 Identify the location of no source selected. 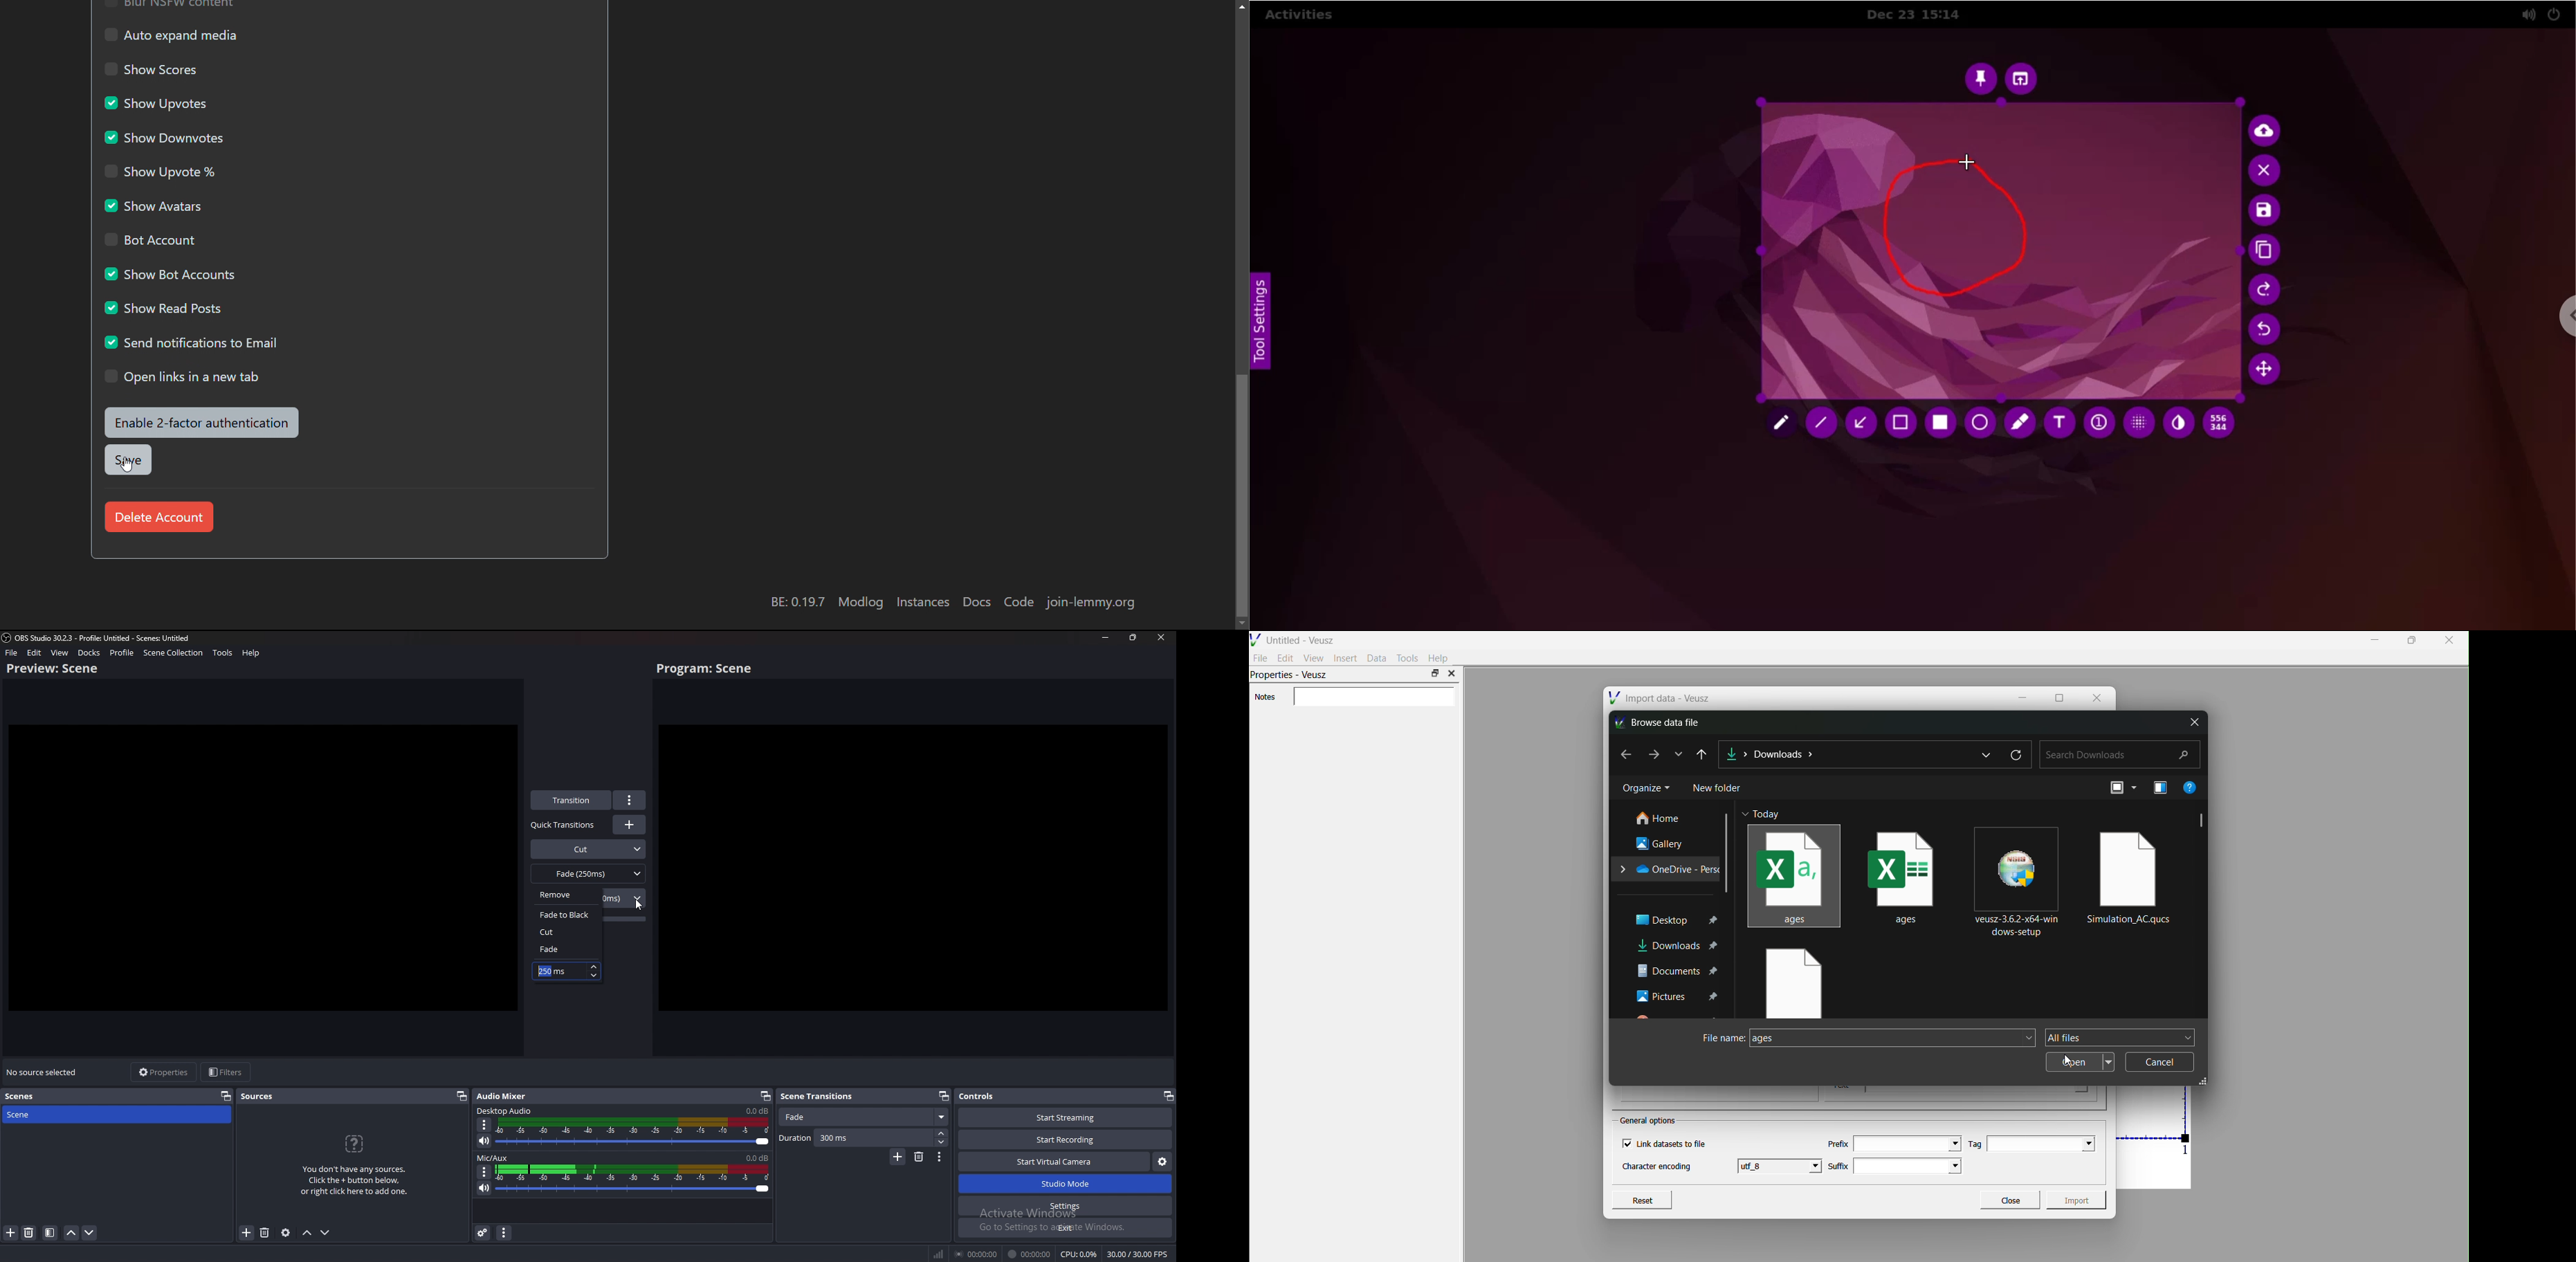
(43, 1072).